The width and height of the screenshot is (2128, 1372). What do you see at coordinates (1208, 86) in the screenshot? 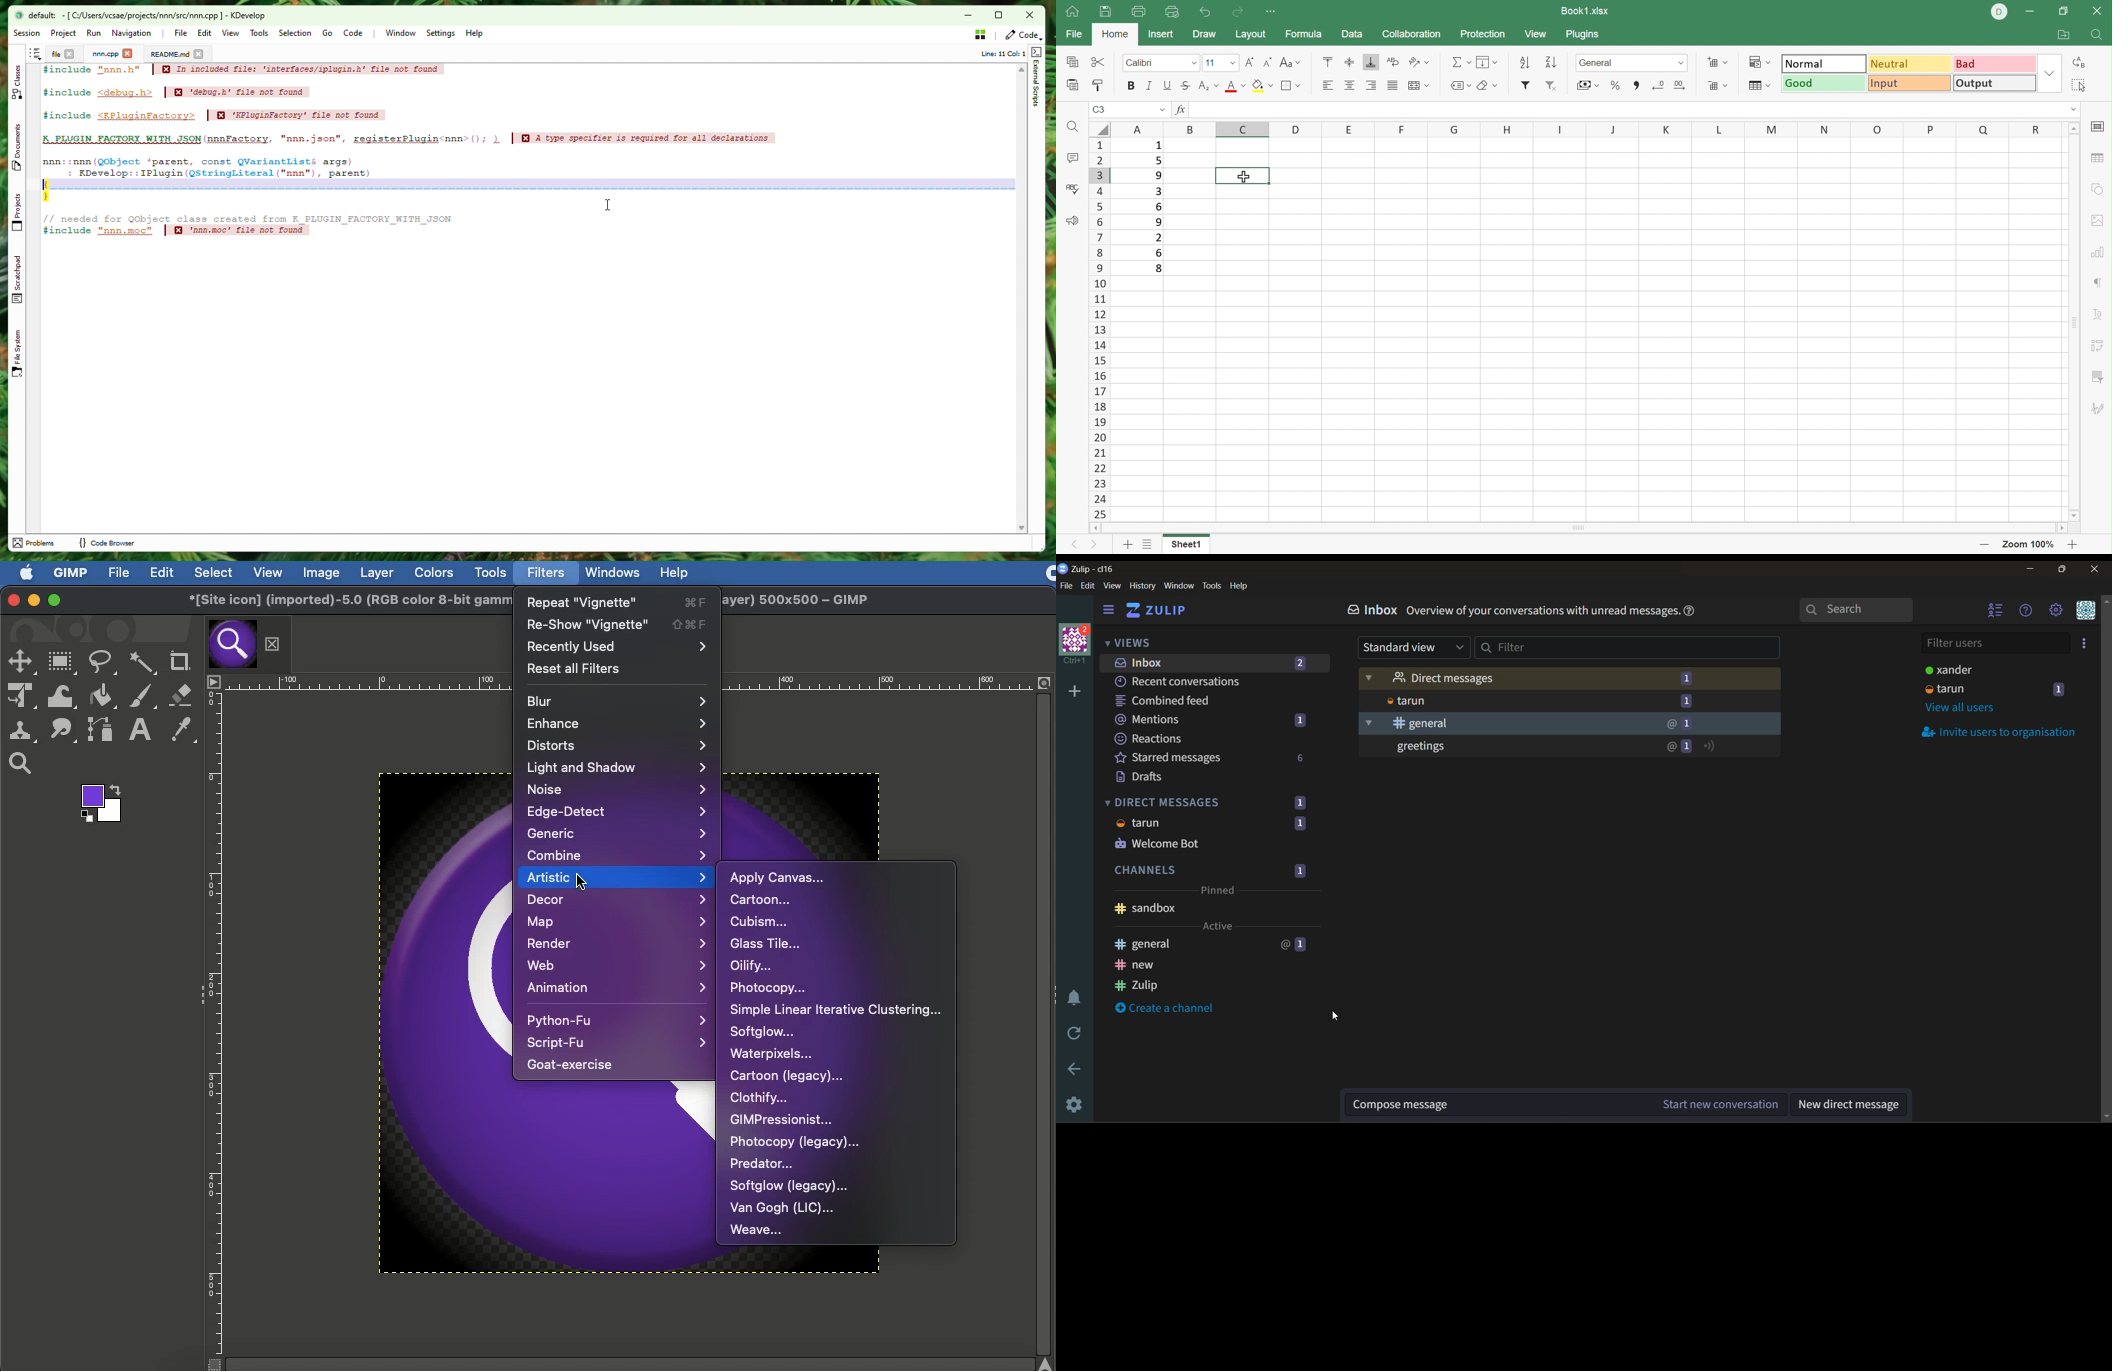
I see `Superscript / subscript` at bounding box center [1208, 86].